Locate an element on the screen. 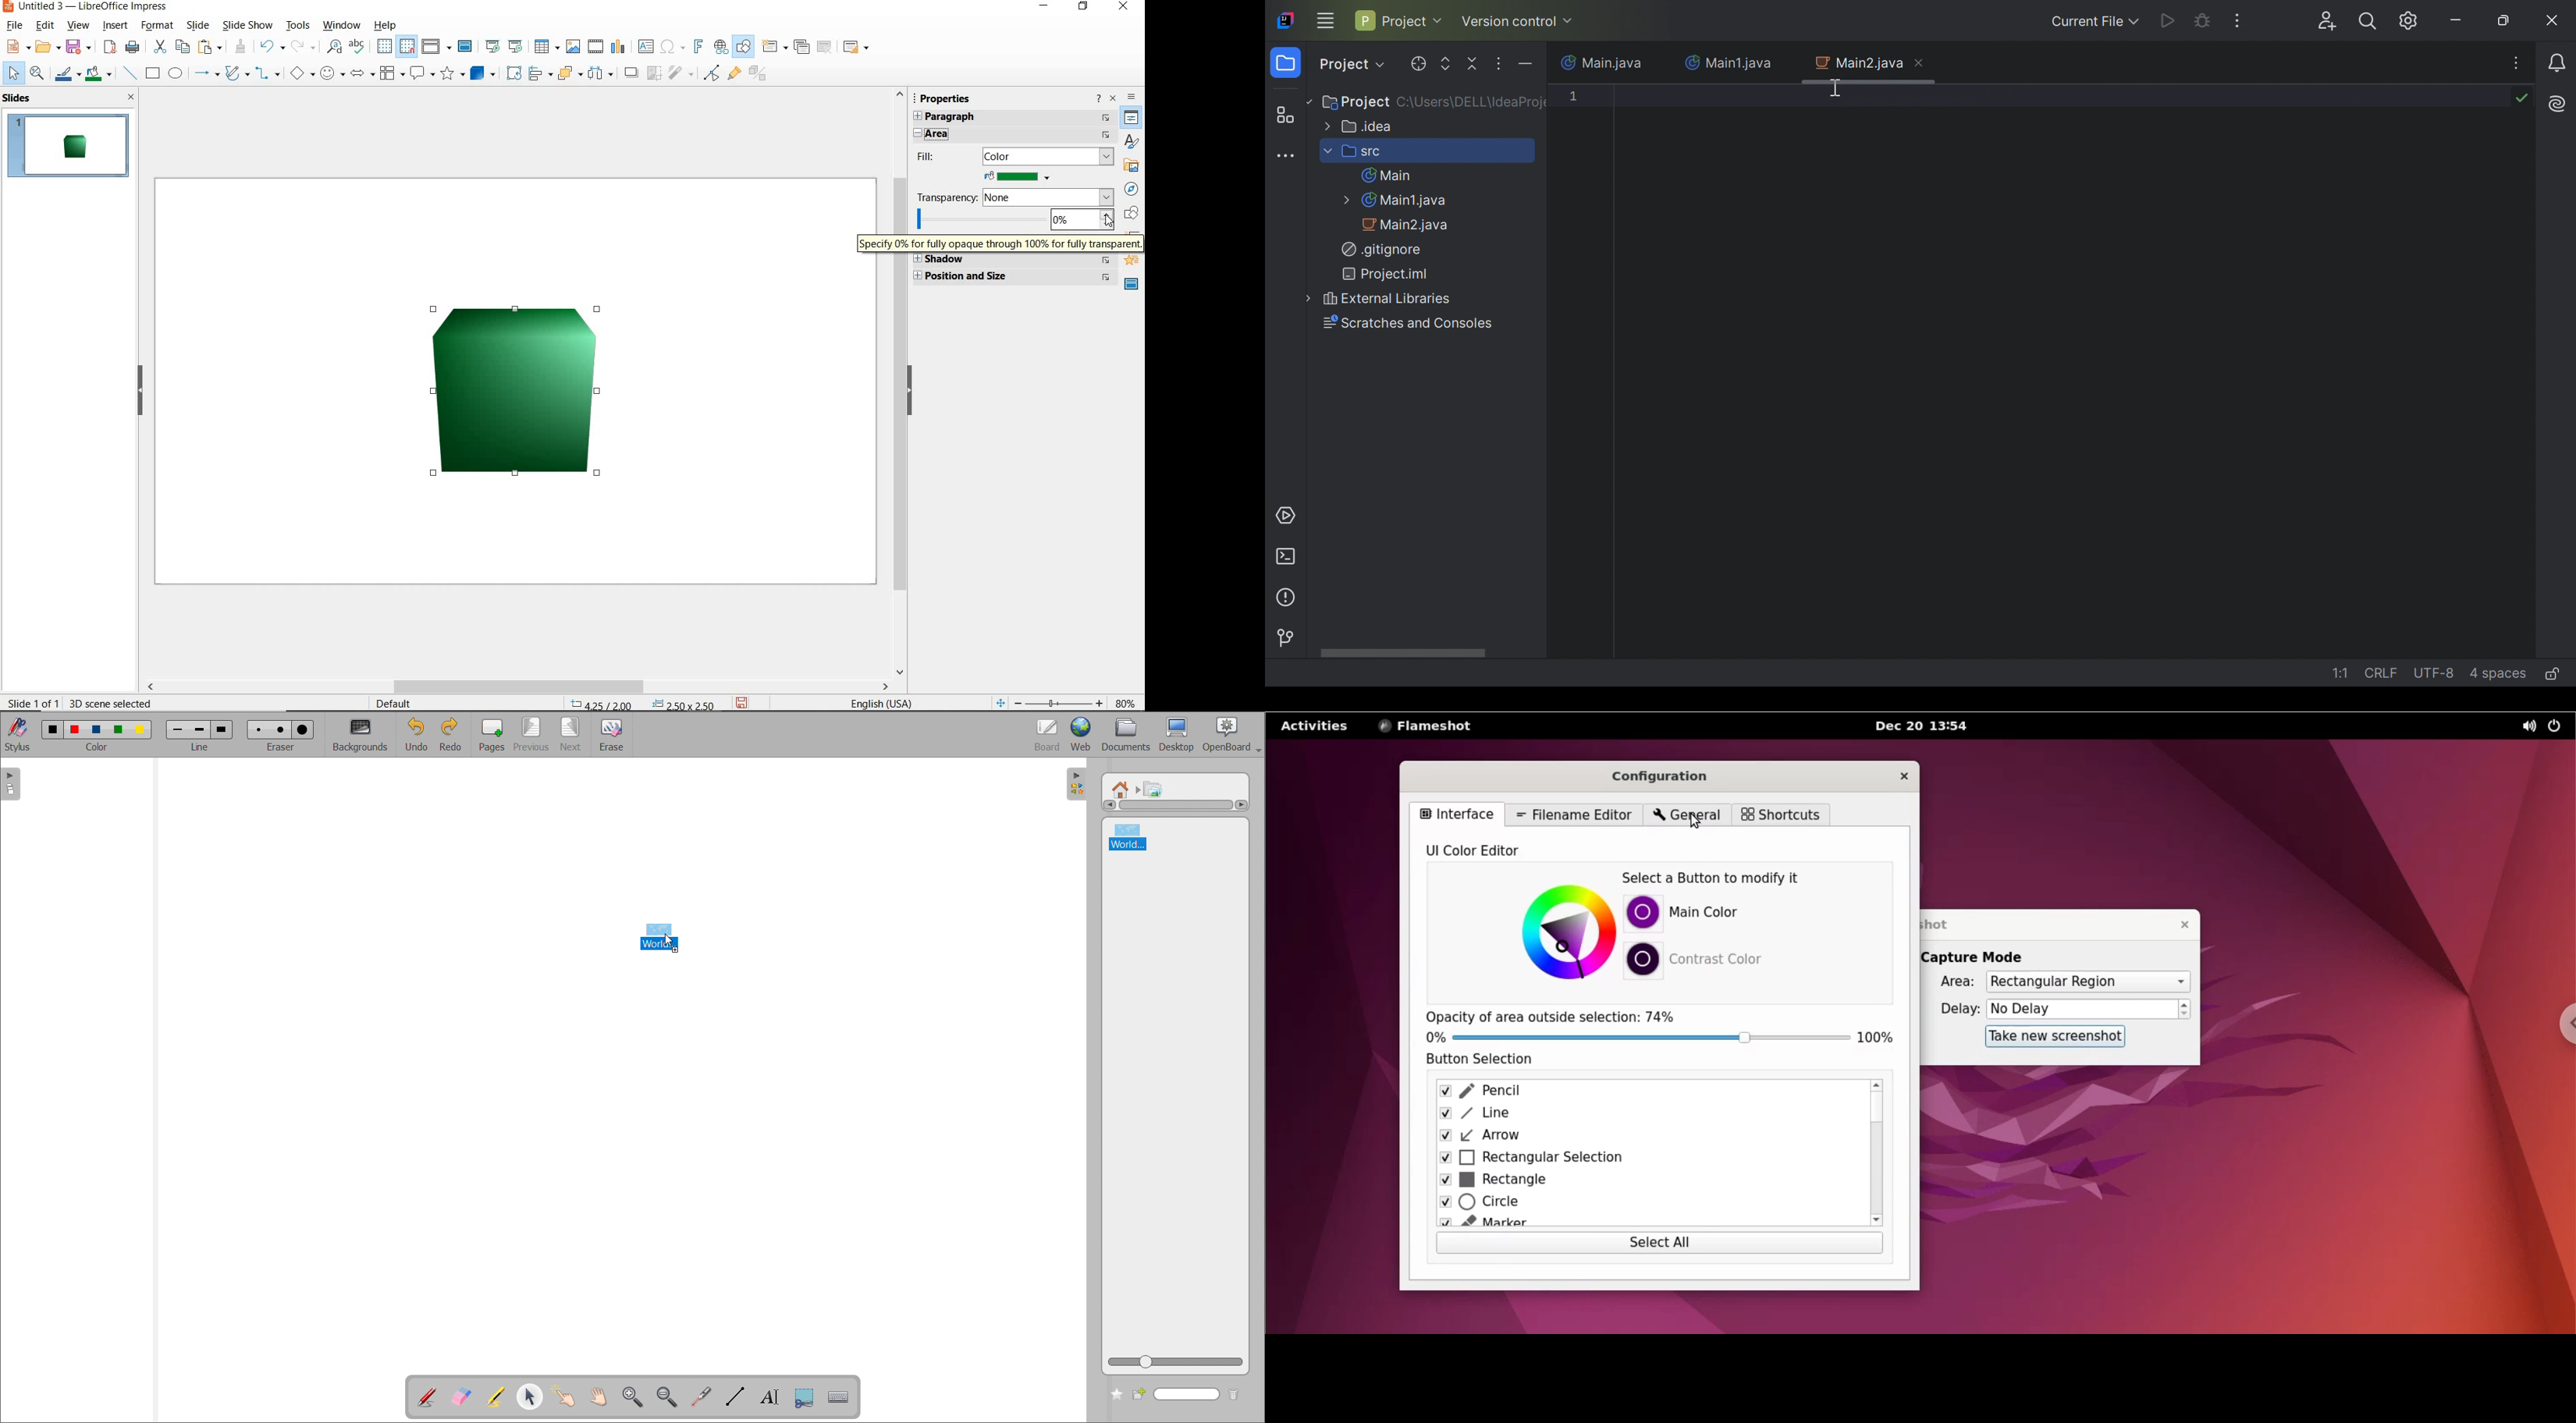  open is located at coordinates (47, 47).